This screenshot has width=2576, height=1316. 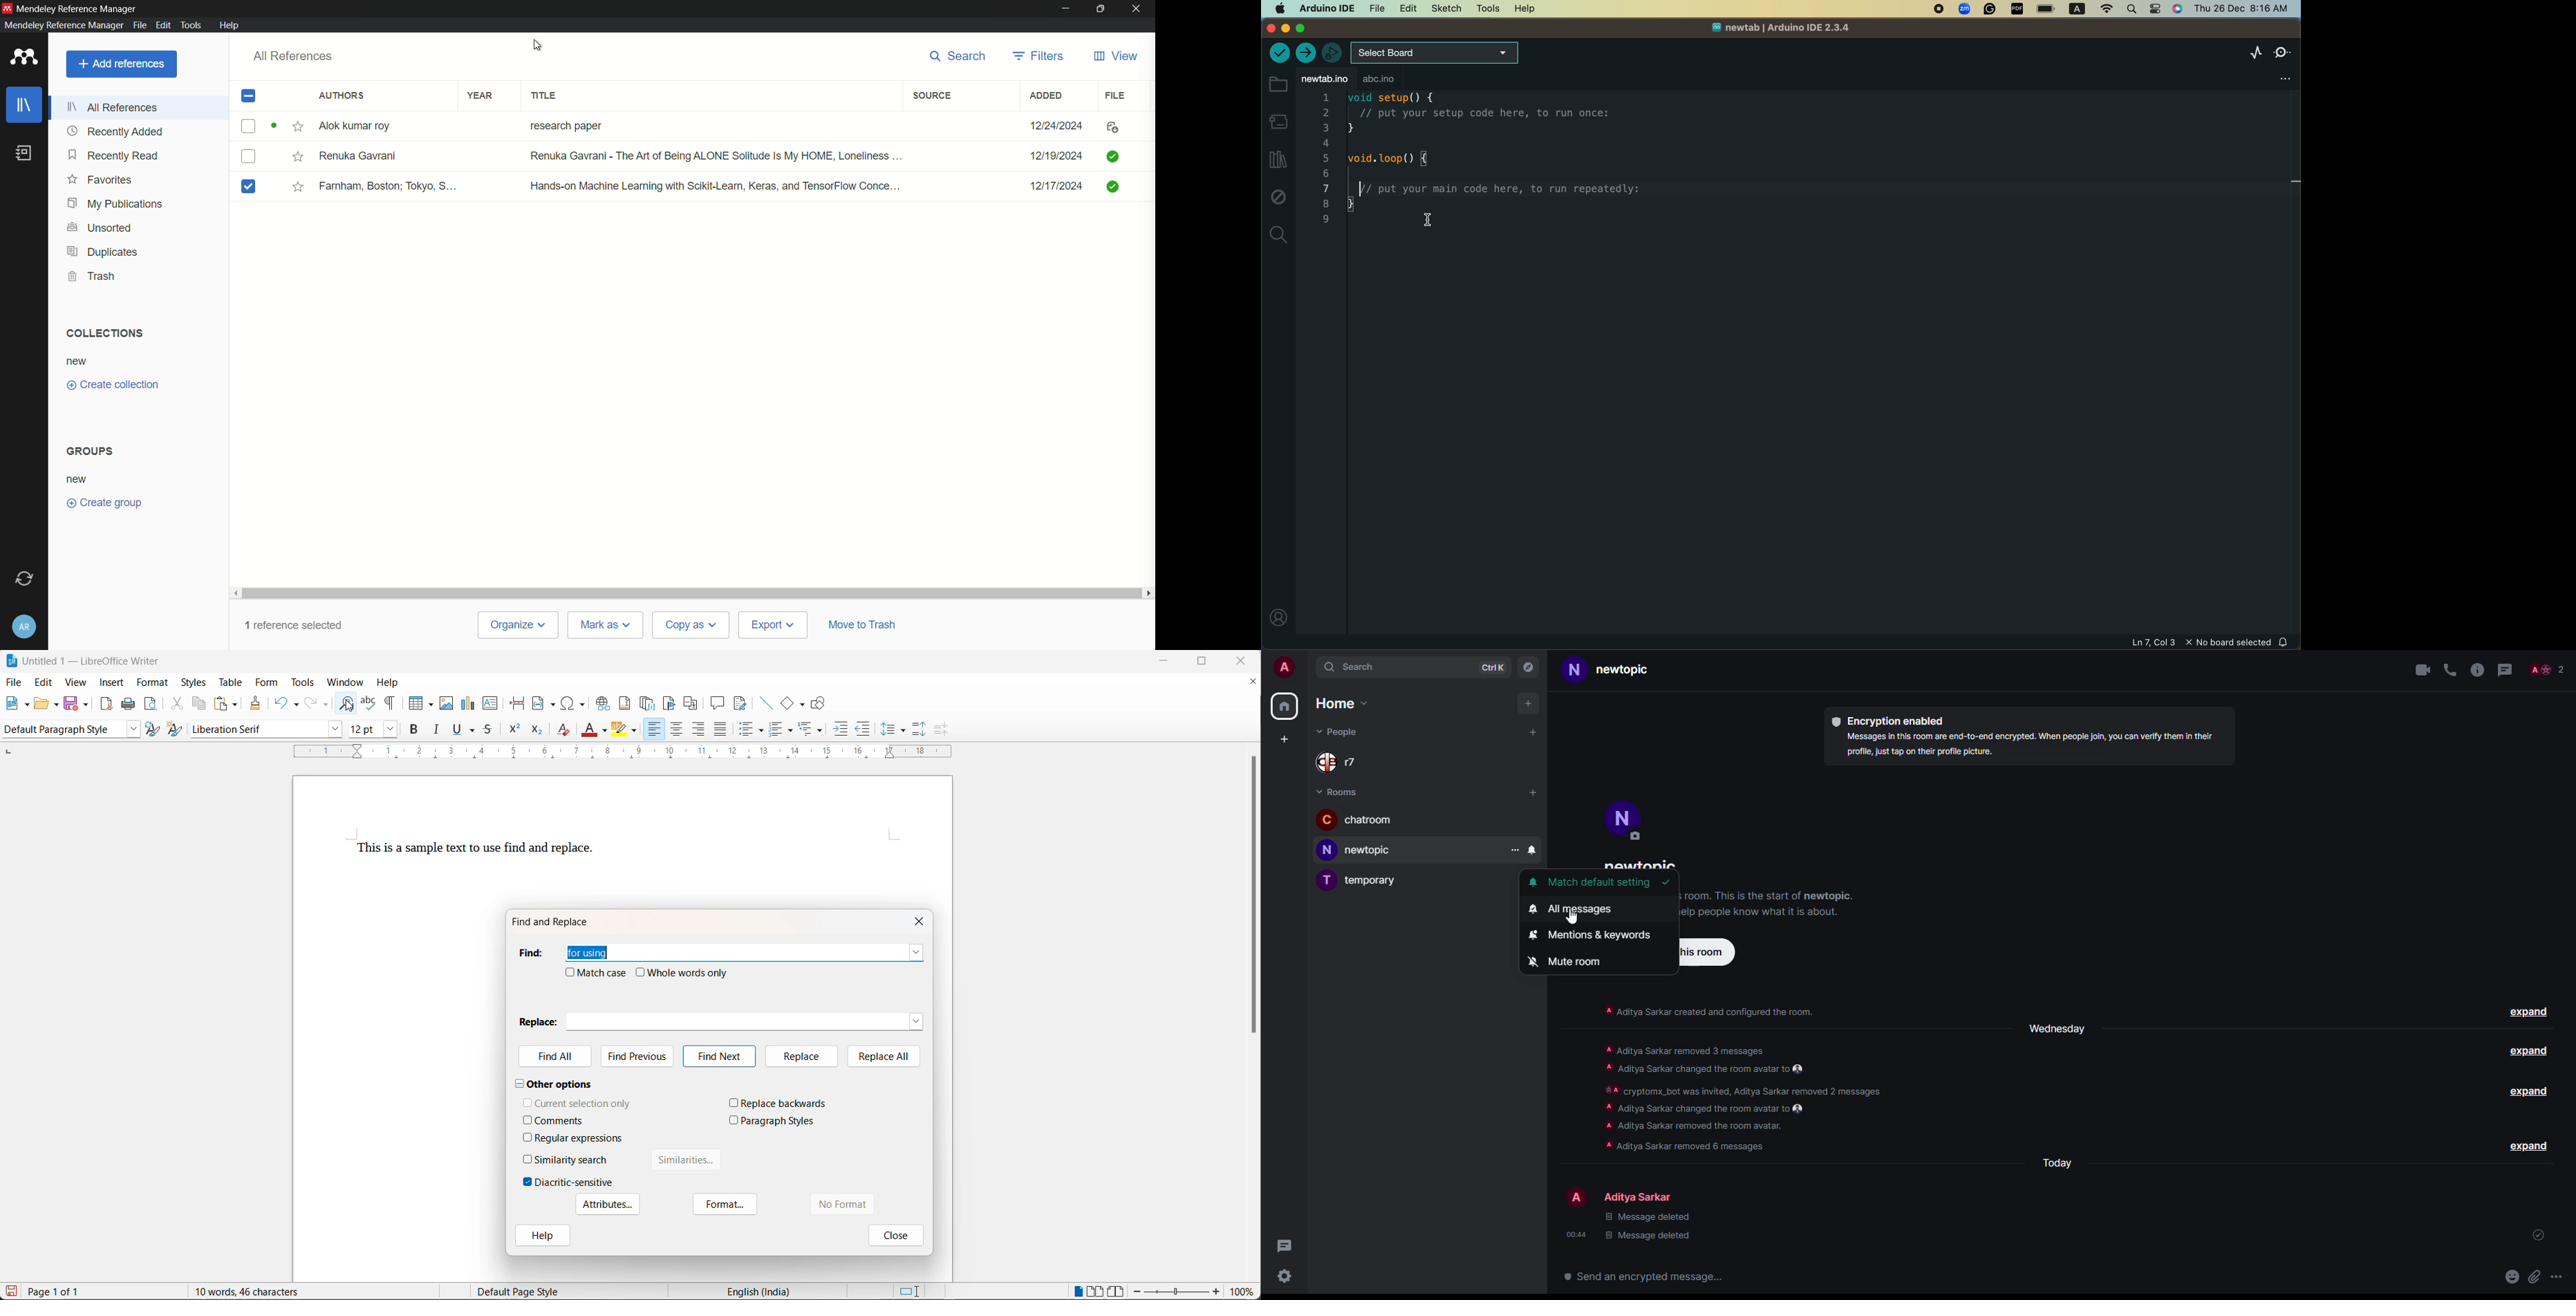 What do you see at coordinates (563, 732) in the screenshot?
I see `clear direct formatting` at bounding box center [563, 732].